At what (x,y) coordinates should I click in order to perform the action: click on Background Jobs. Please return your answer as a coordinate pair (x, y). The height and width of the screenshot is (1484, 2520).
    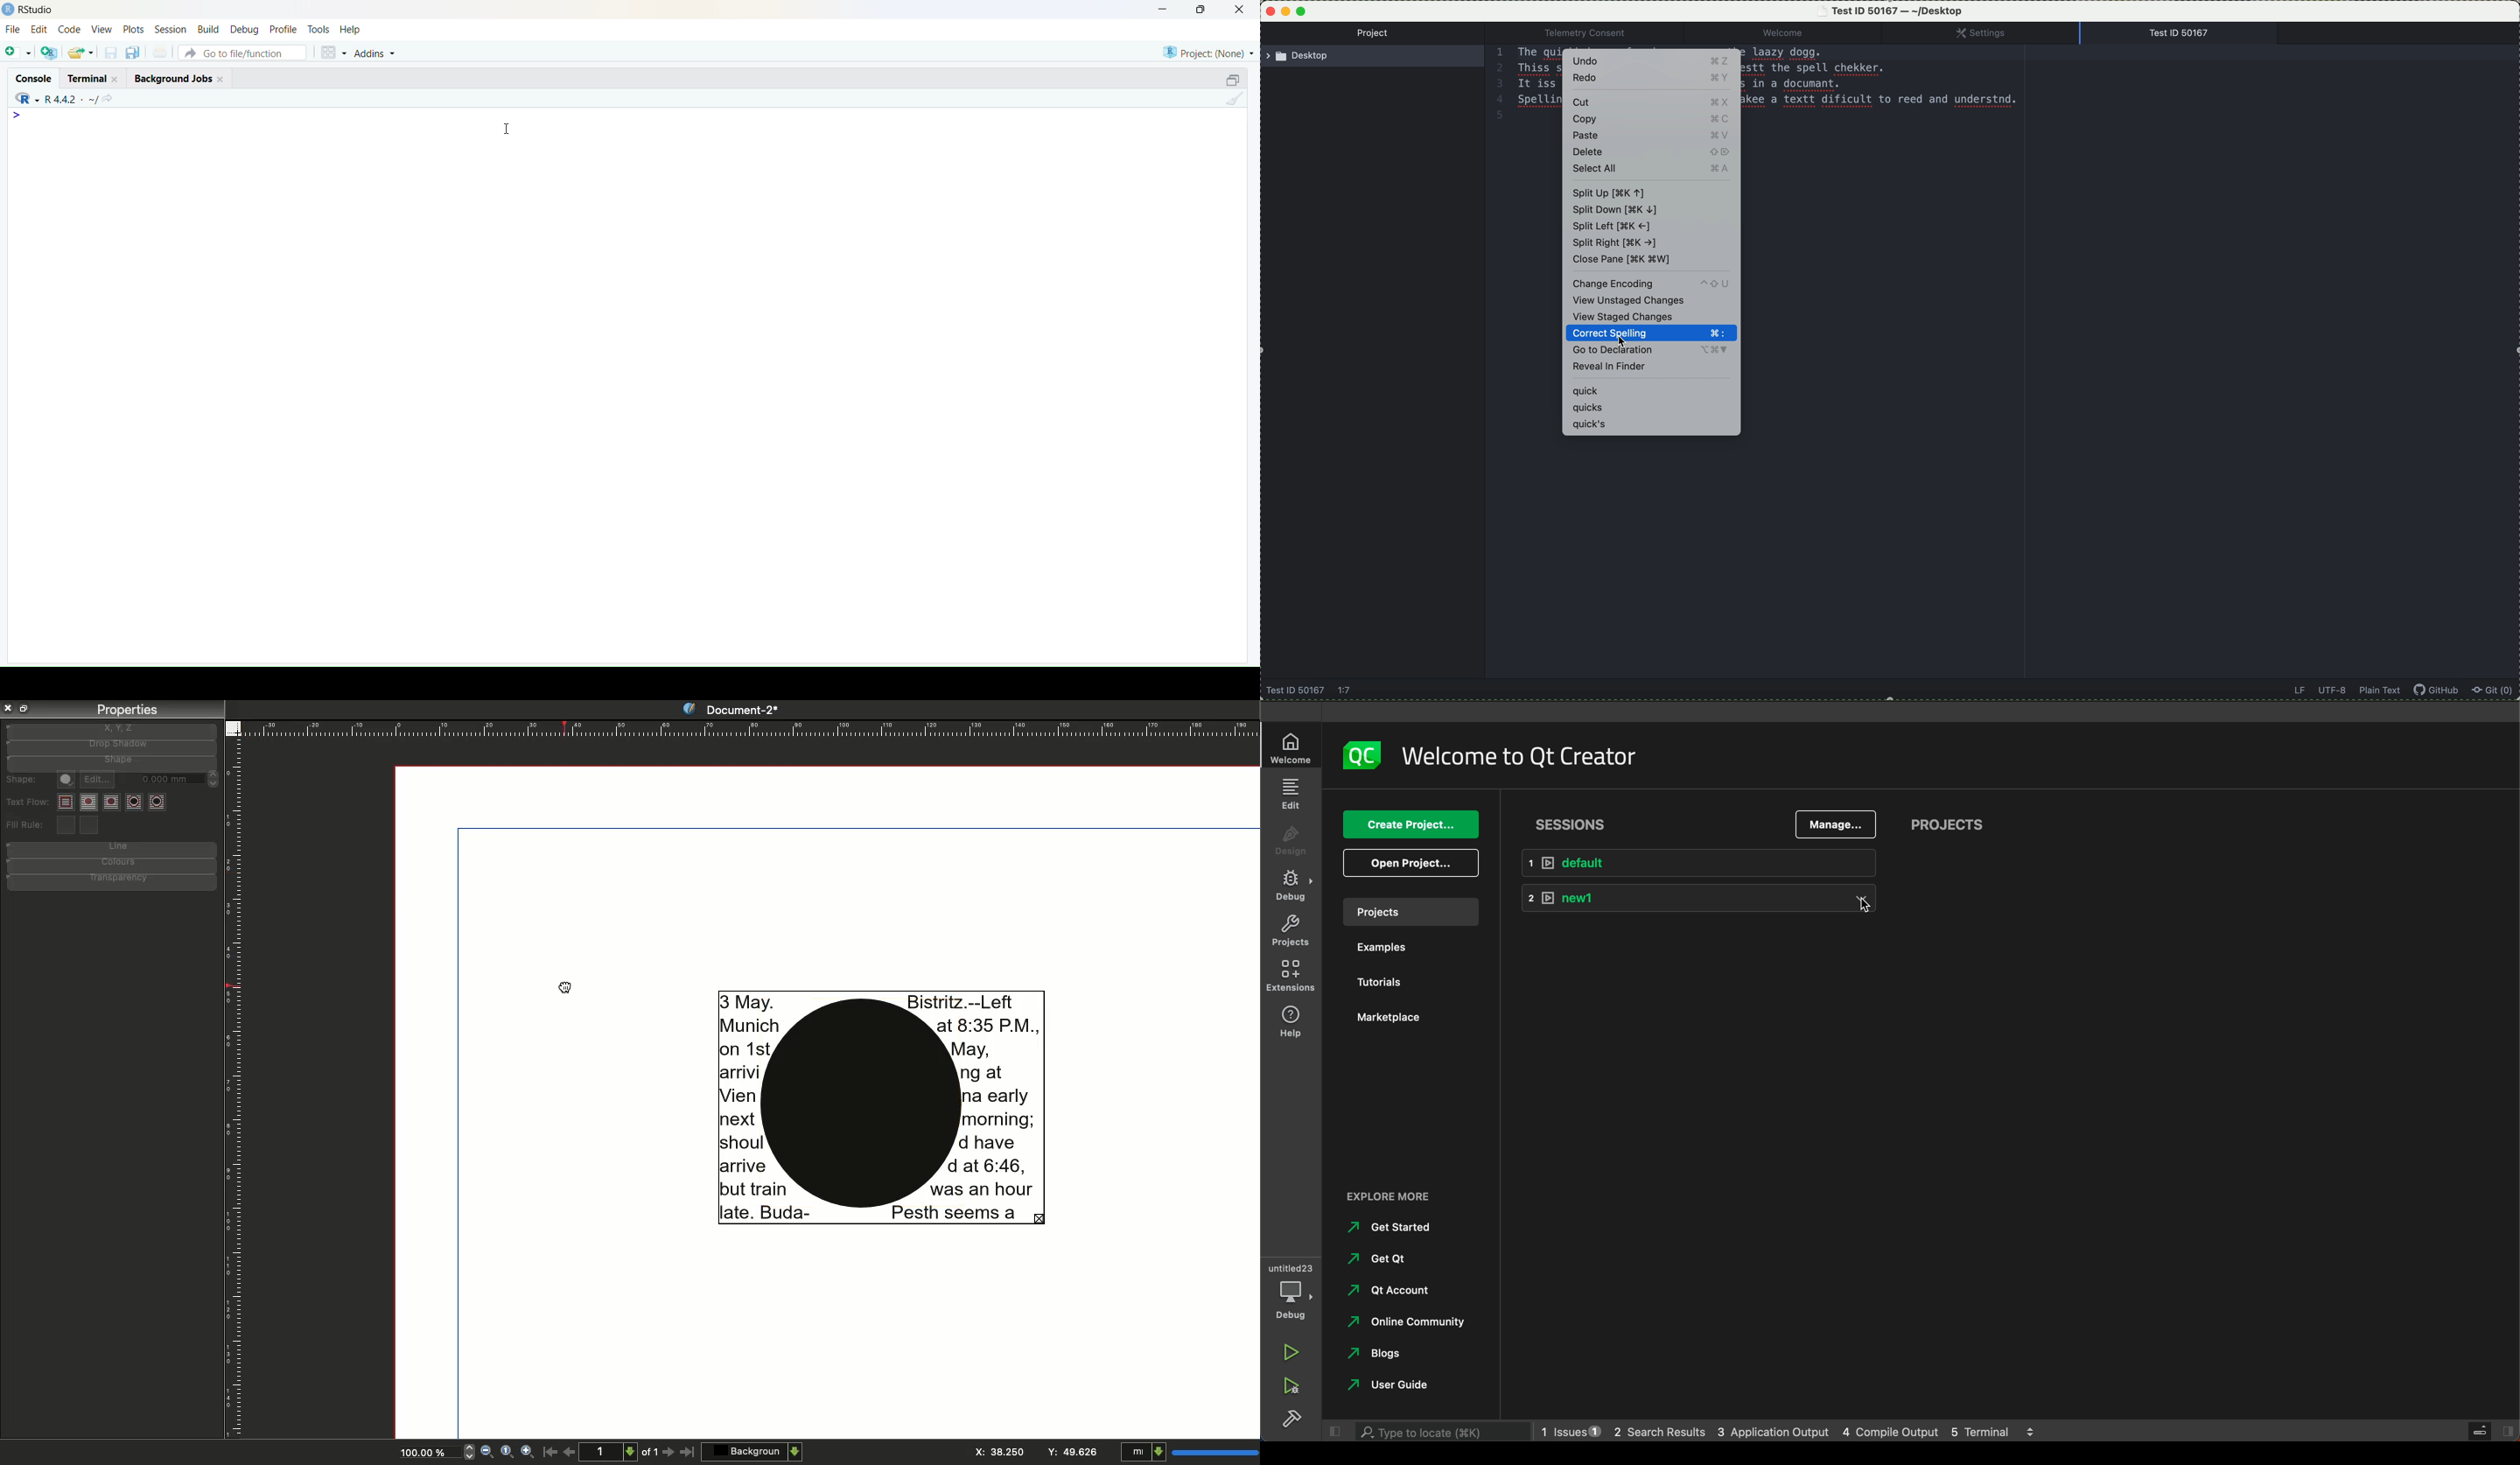
    Looking at the image, I should click on (180, 77).